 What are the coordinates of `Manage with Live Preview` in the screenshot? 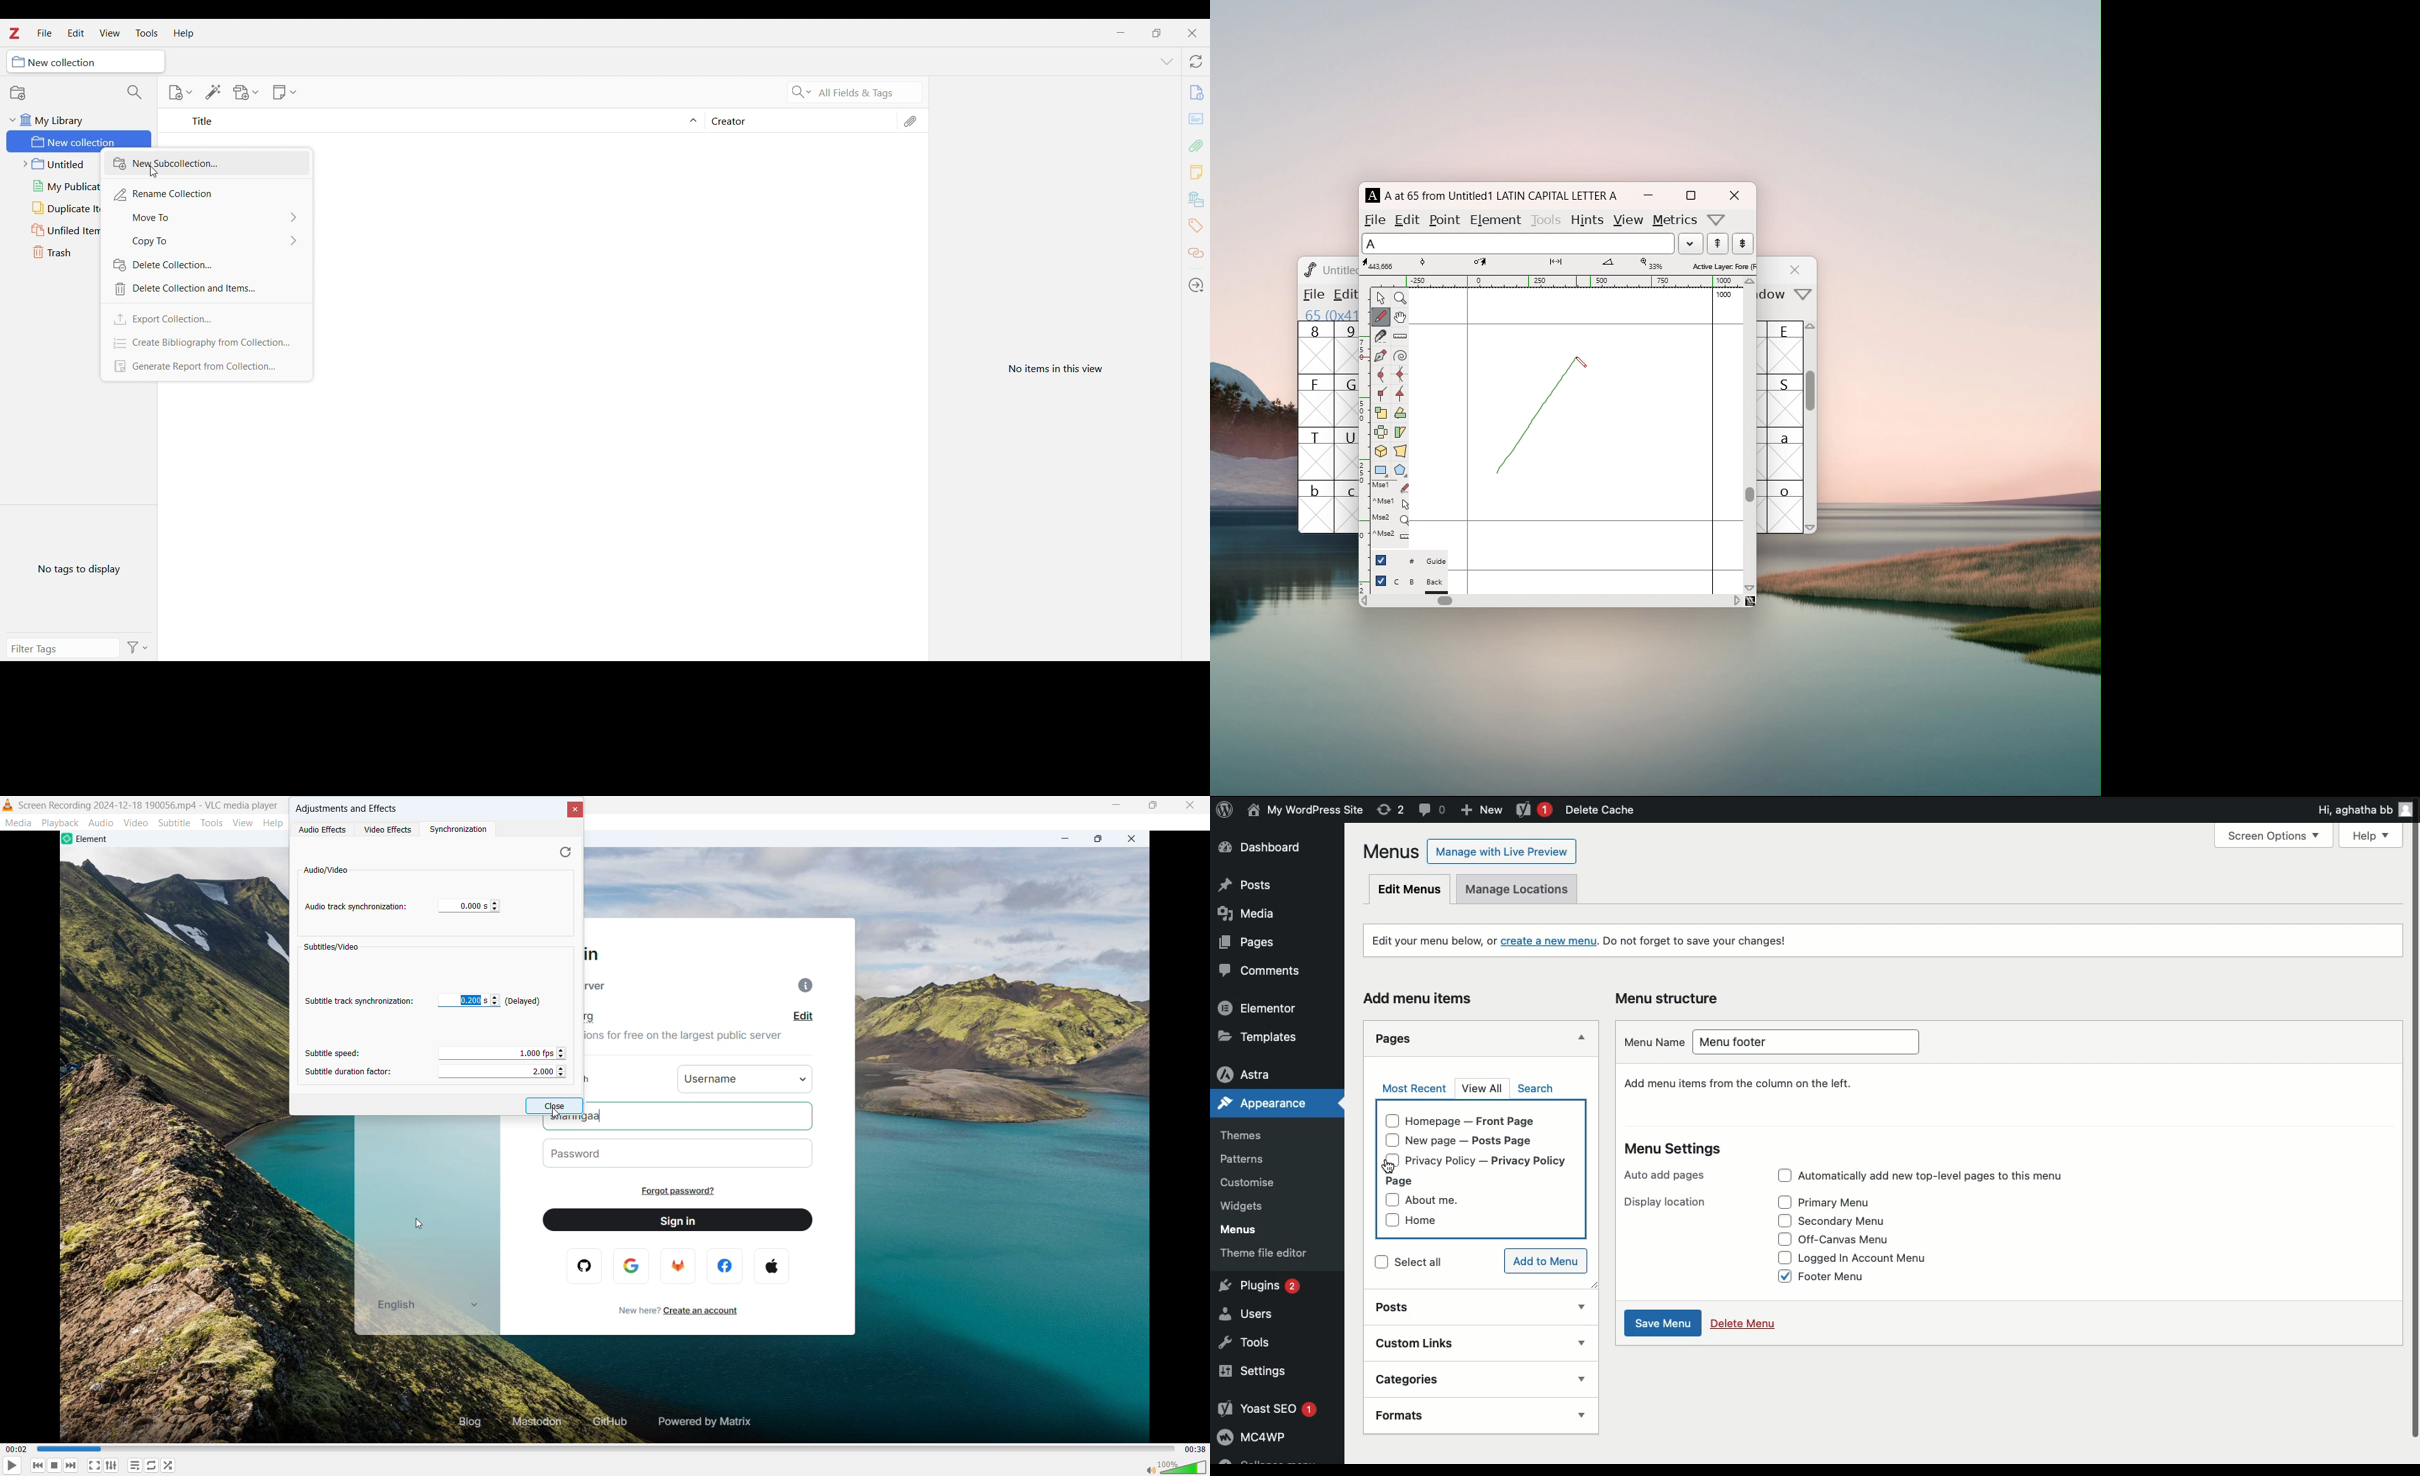 It's located at (1502, 851).